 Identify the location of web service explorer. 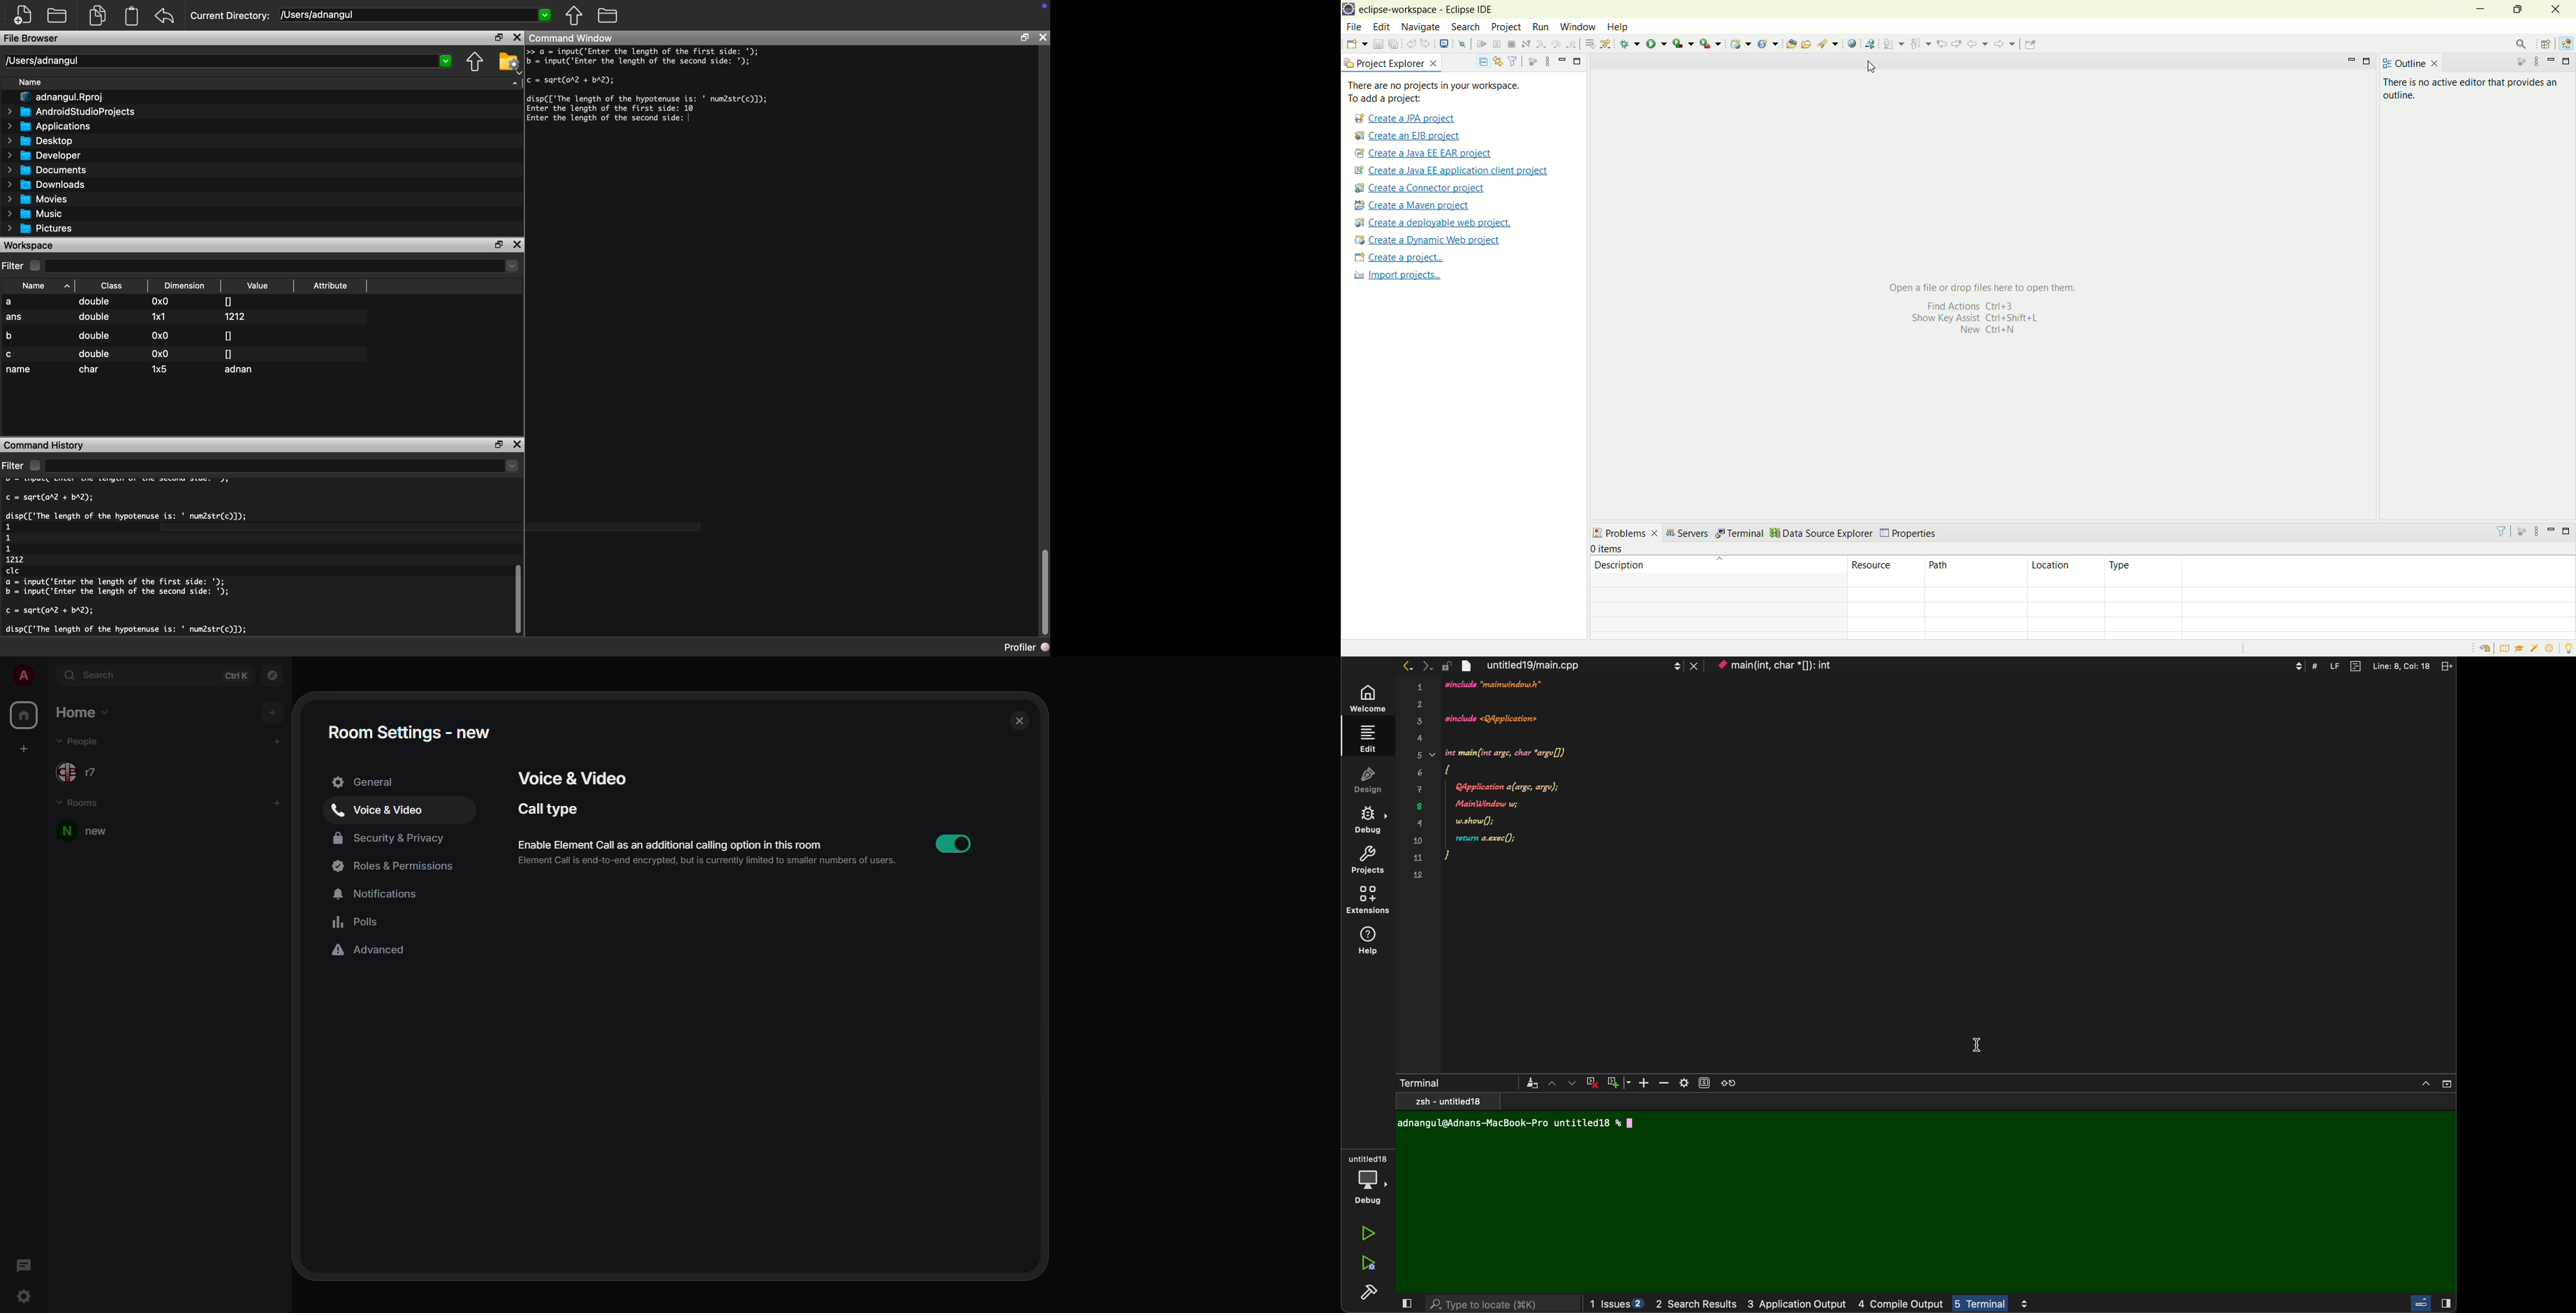
(1870, 43).